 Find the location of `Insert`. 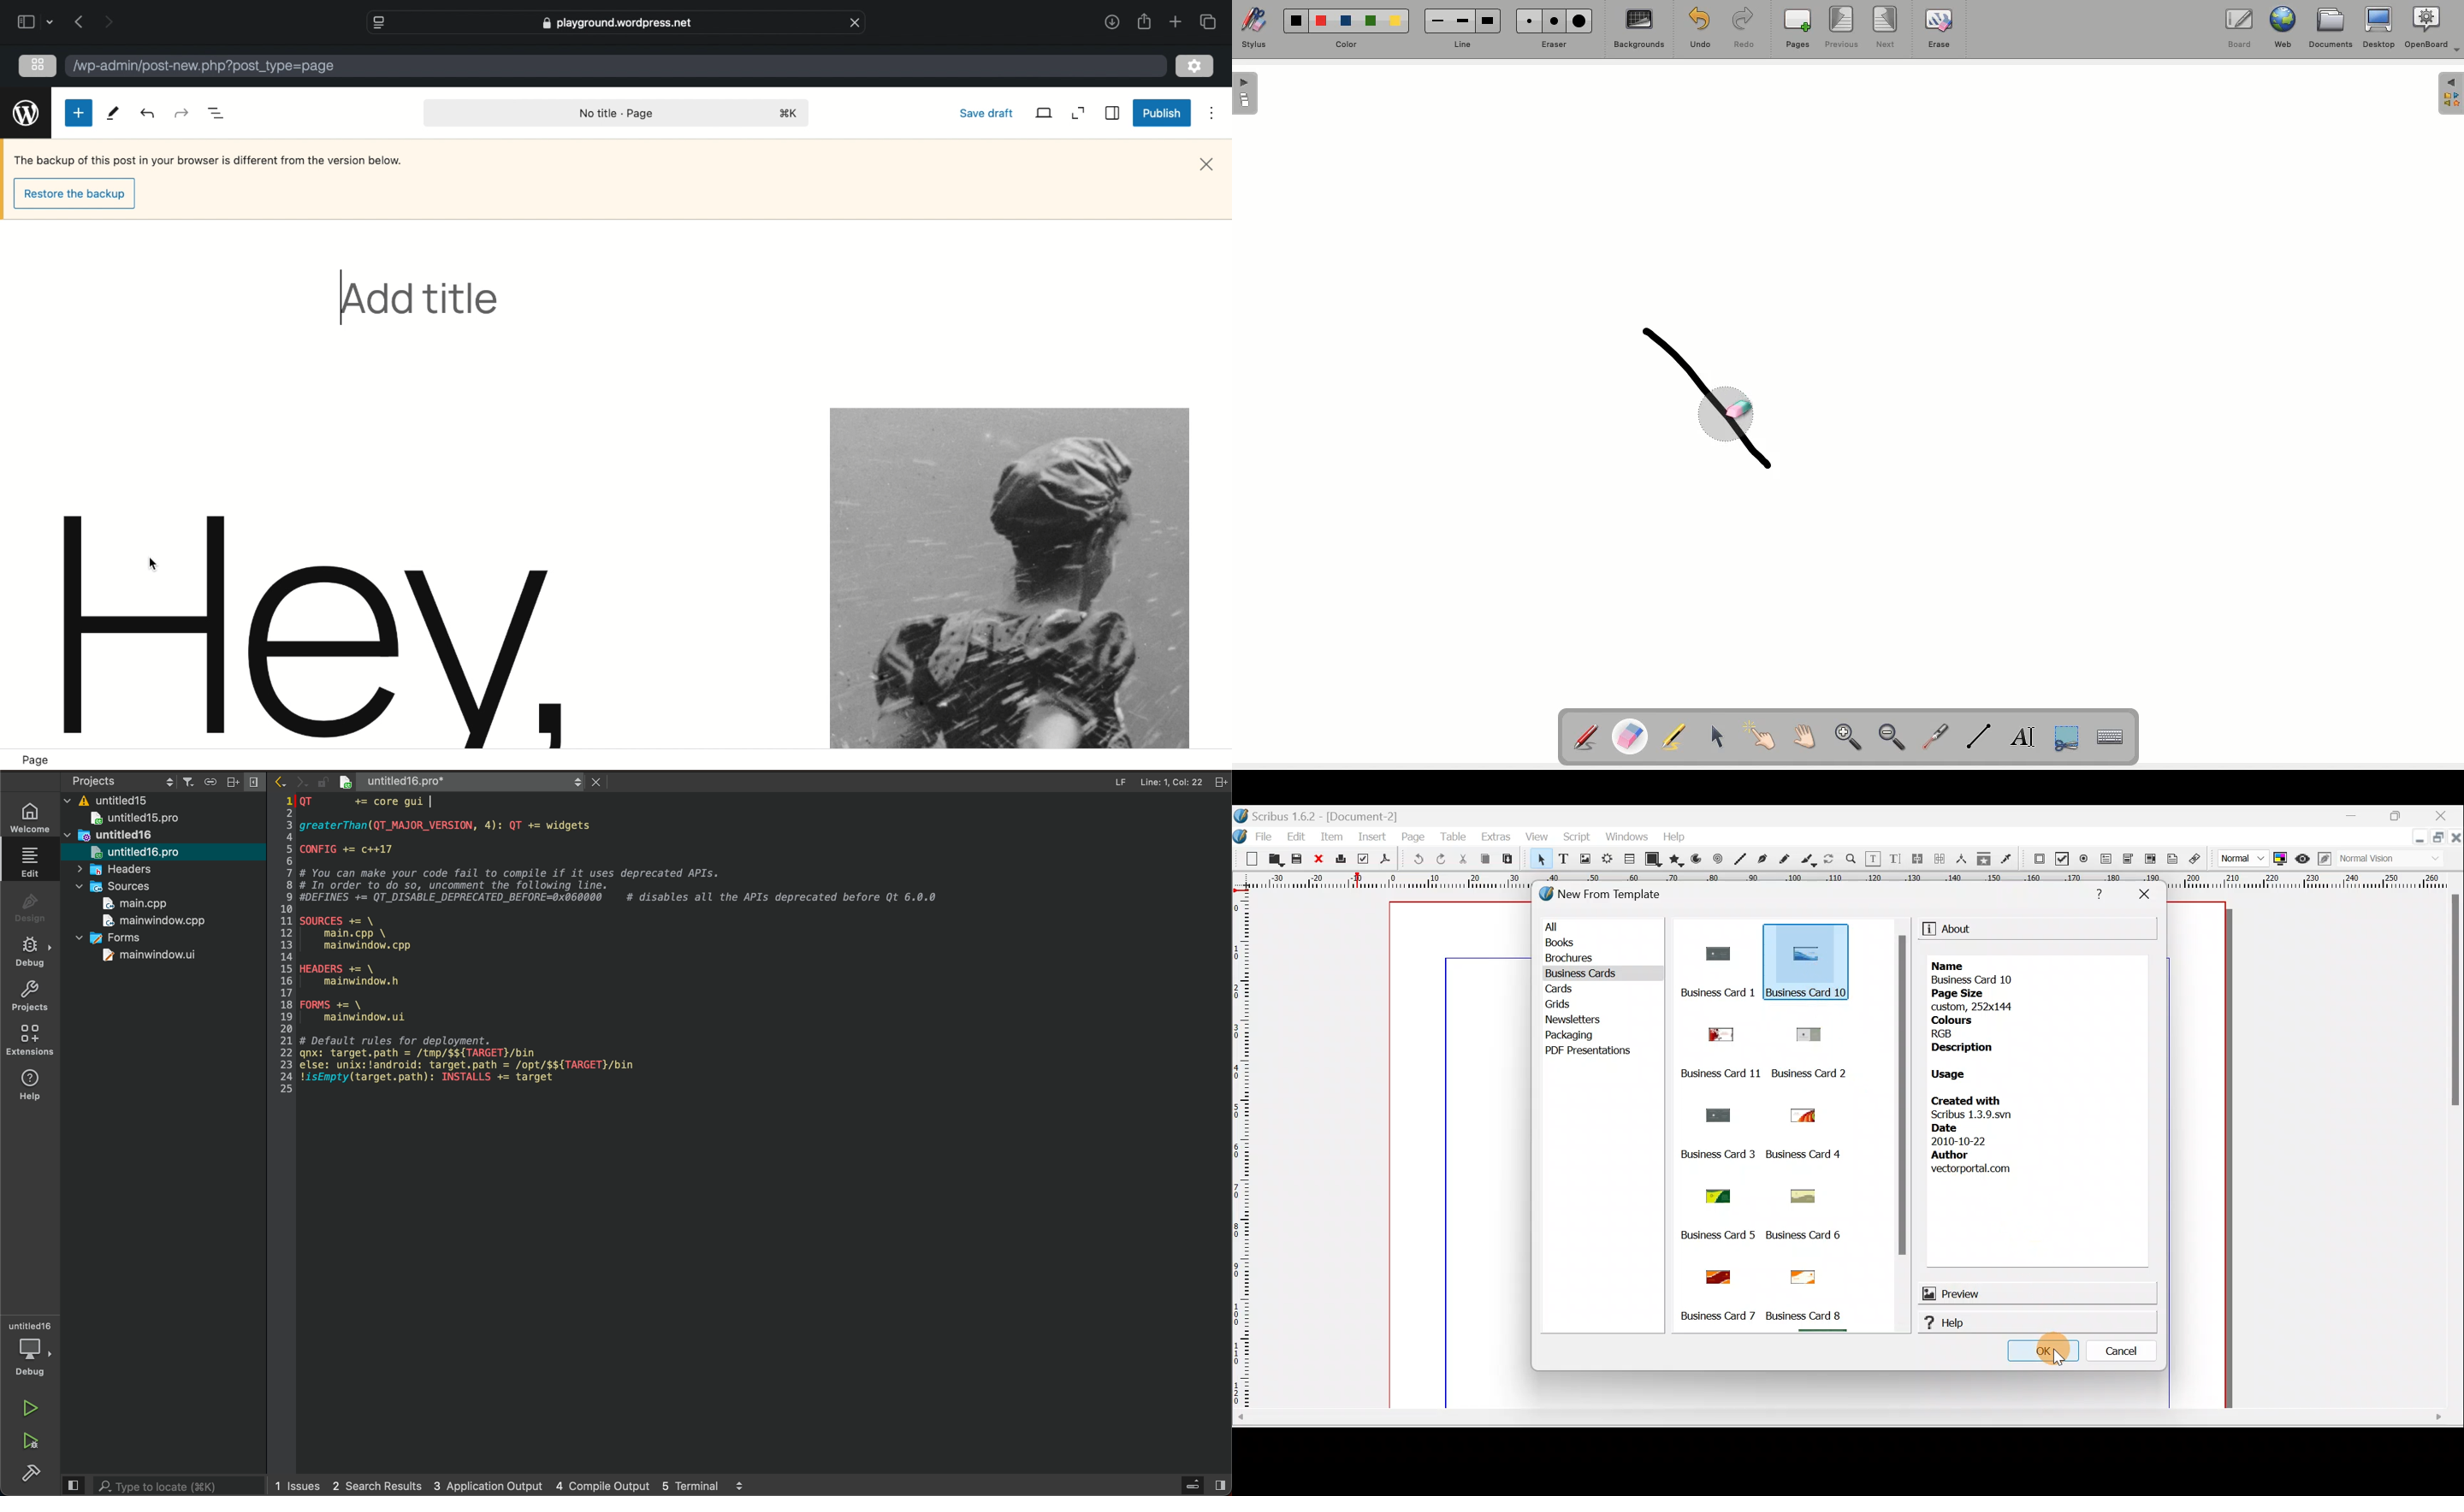

Insert is located at coordinates (1374, 837).